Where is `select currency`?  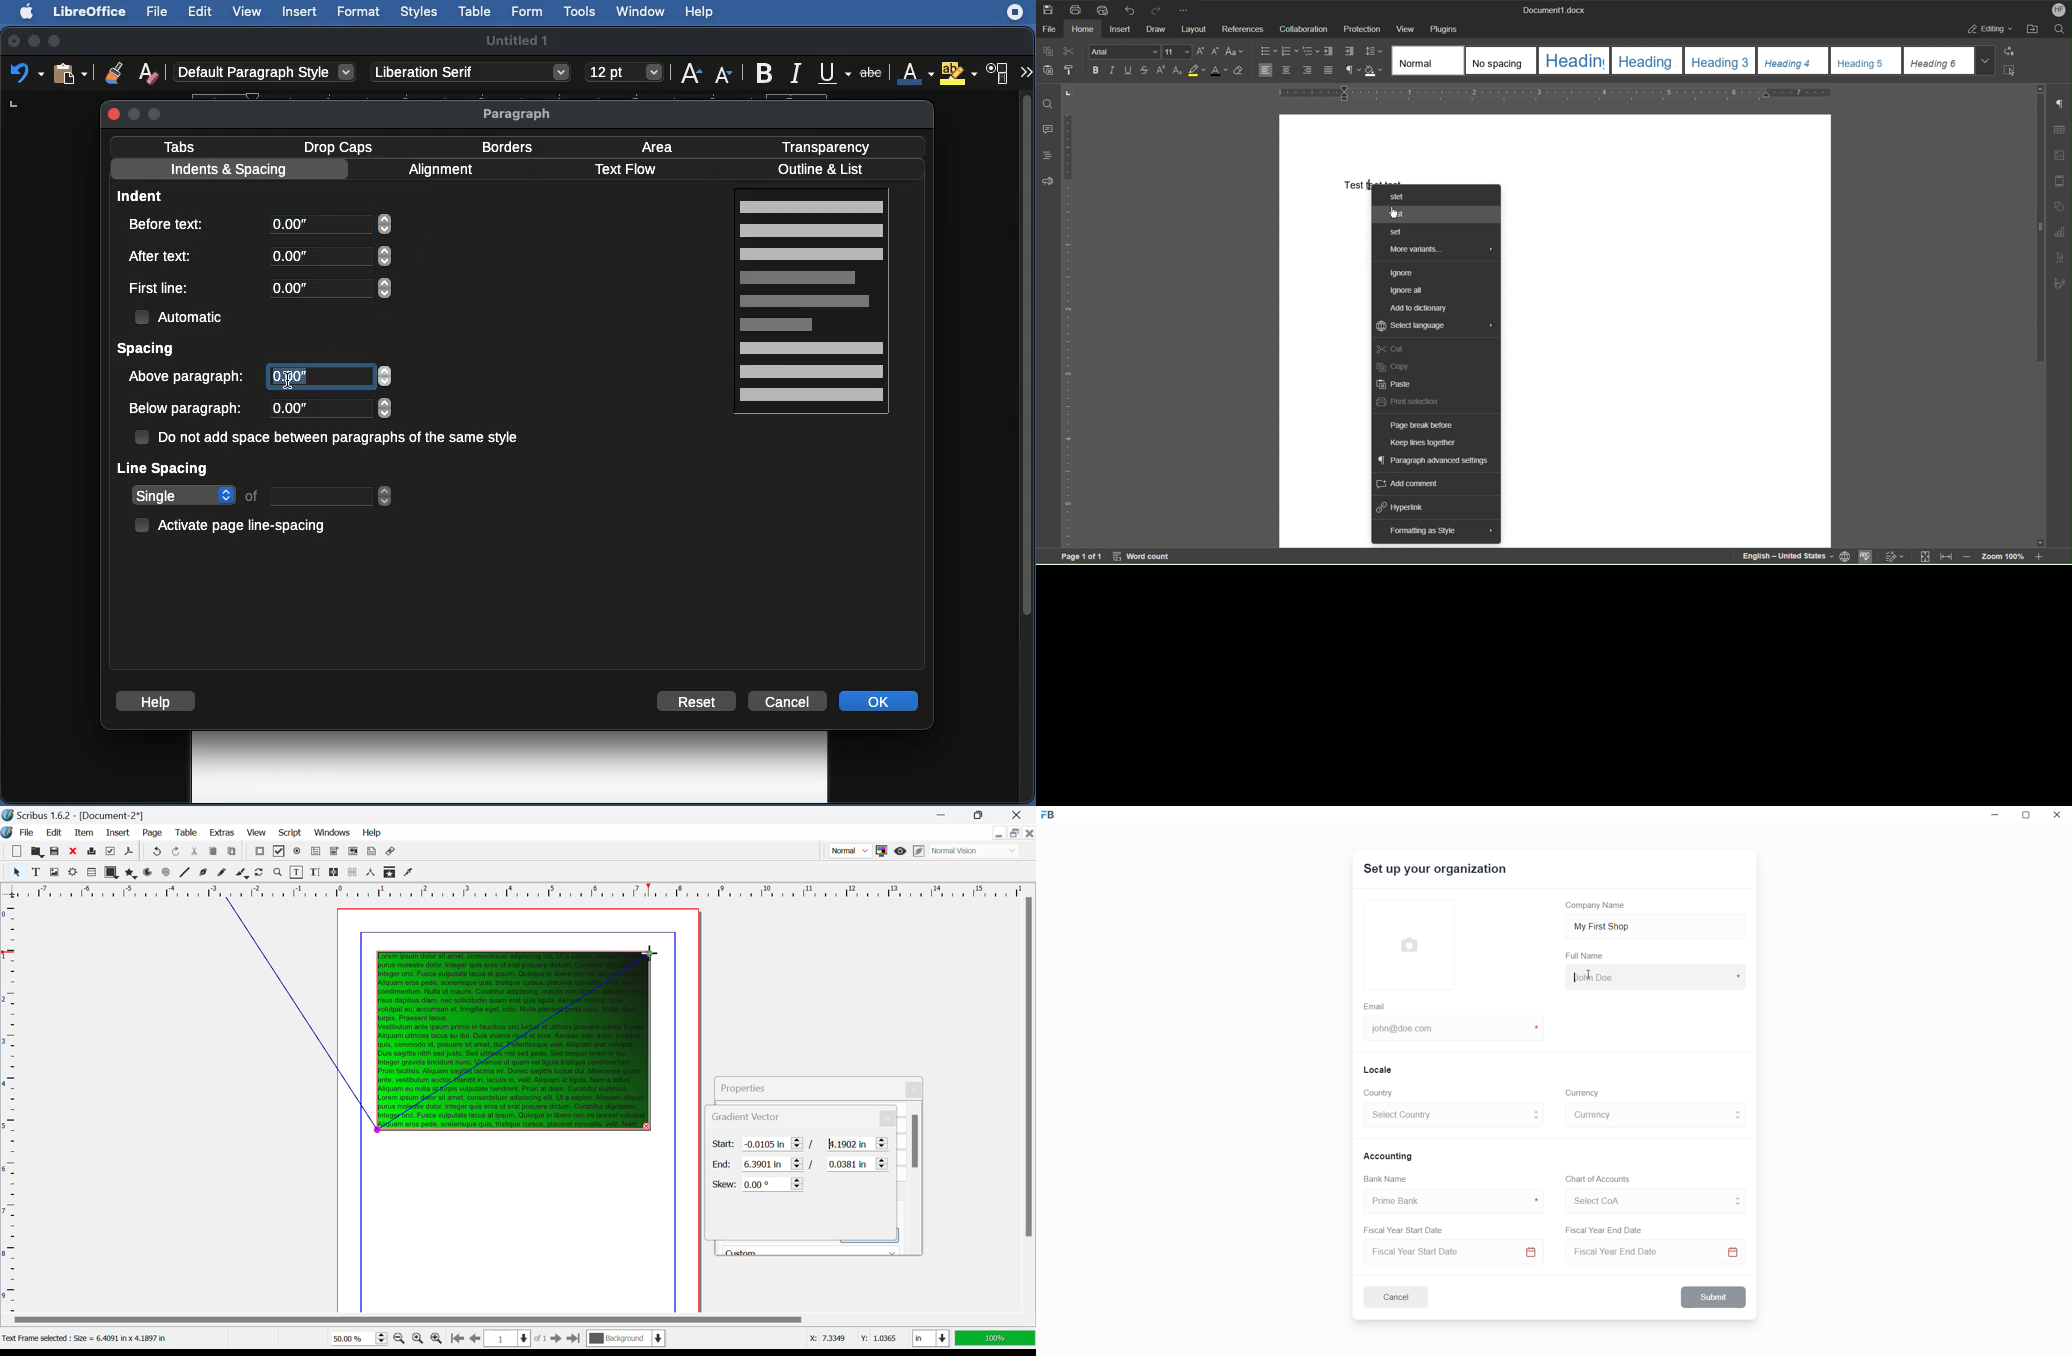
select currency is located at coordinates (1646, 1114).